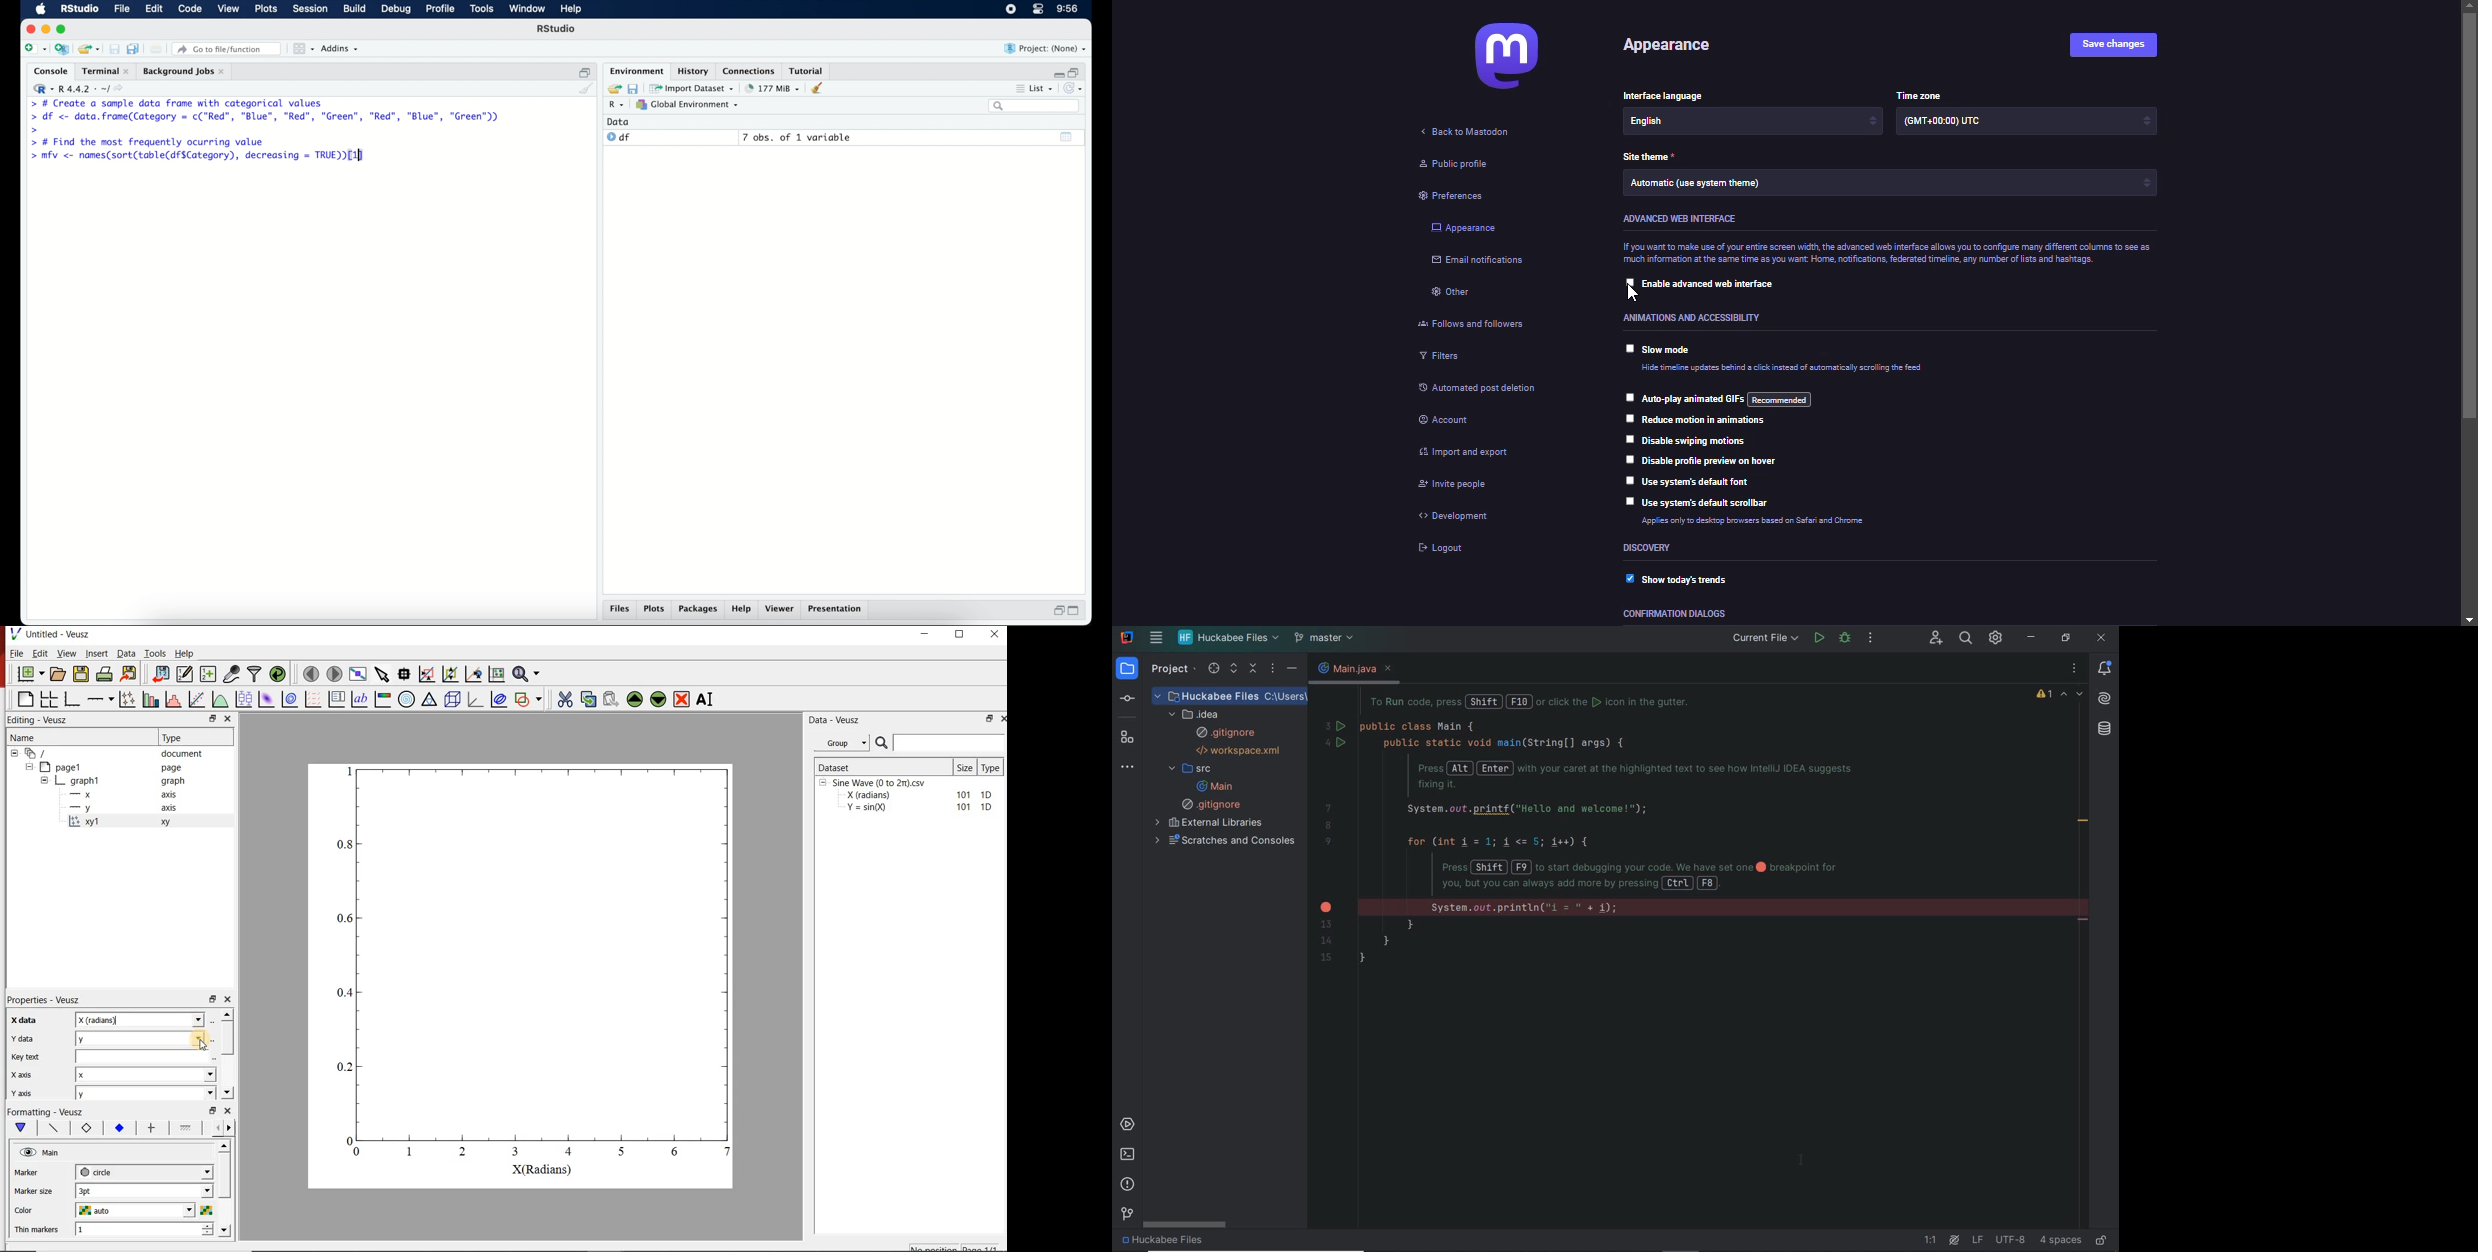 The height and width of the screenshot is (1260, 2492). I want to click on restore down, so click(1078, 71).